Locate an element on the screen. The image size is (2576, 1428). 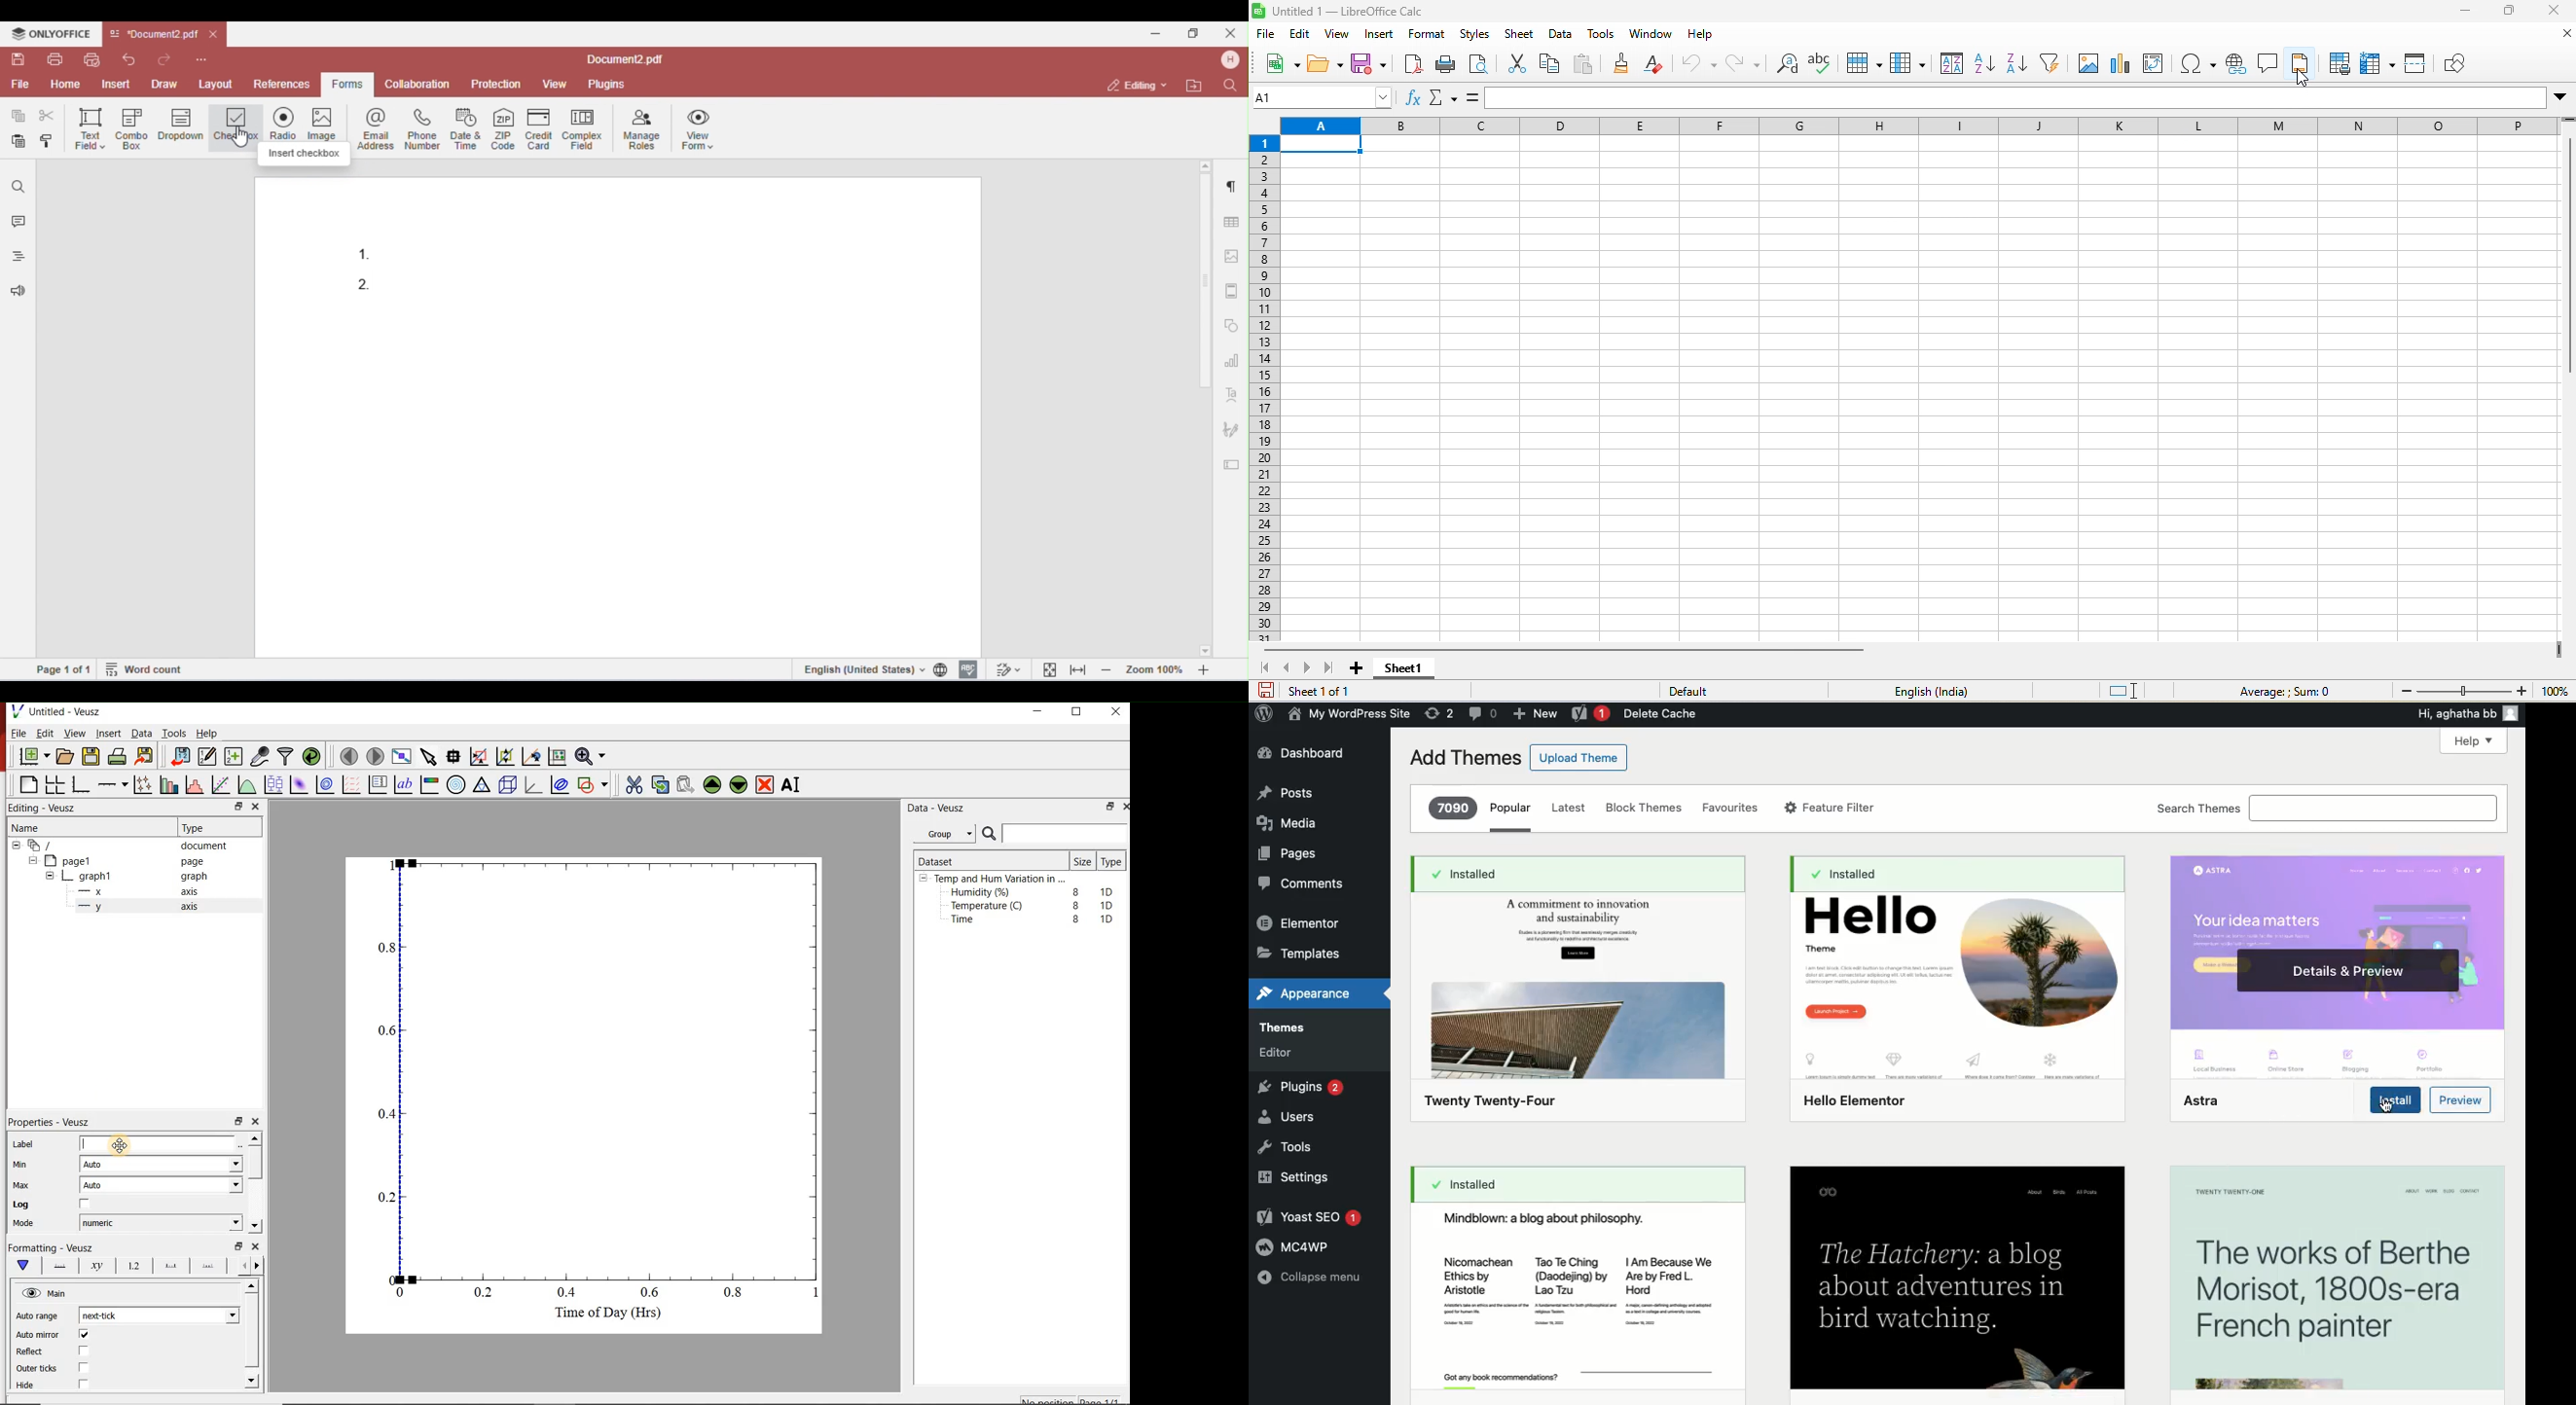
restore down is located at coordinates (1108, 808).